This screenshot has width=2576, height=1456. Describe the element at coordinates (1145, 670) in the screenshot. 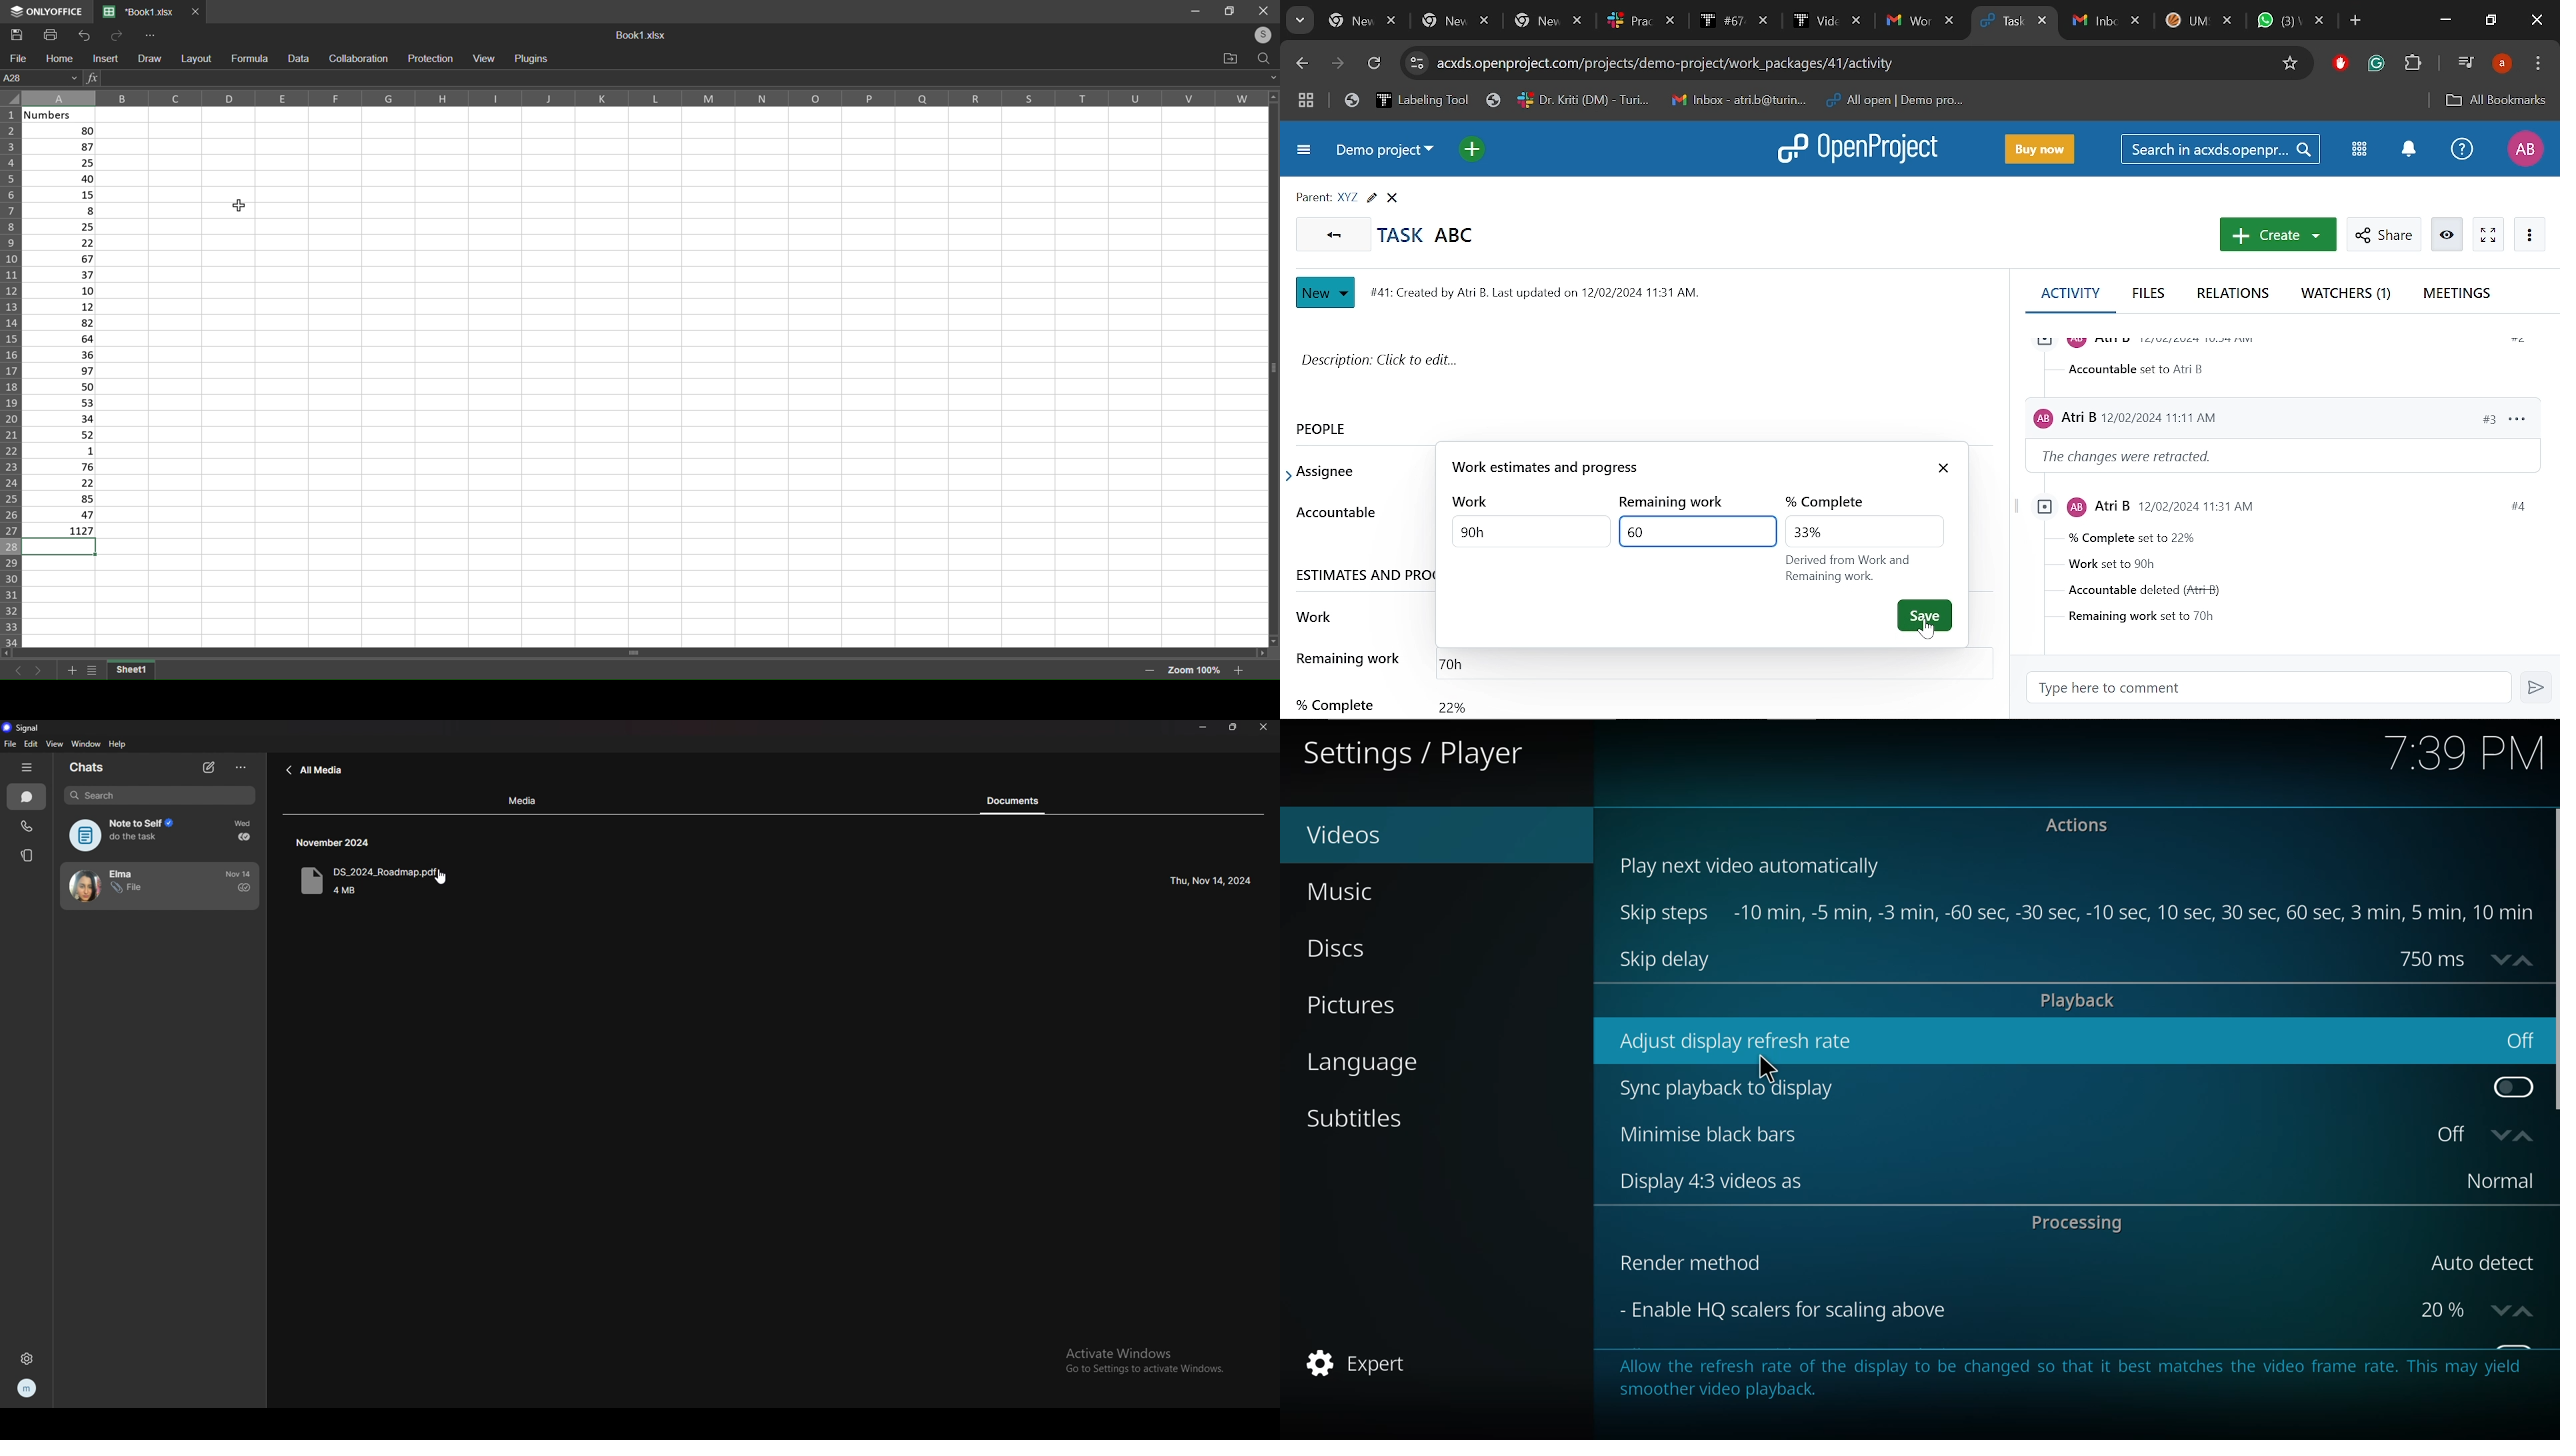

I see `zoom out` at that location.